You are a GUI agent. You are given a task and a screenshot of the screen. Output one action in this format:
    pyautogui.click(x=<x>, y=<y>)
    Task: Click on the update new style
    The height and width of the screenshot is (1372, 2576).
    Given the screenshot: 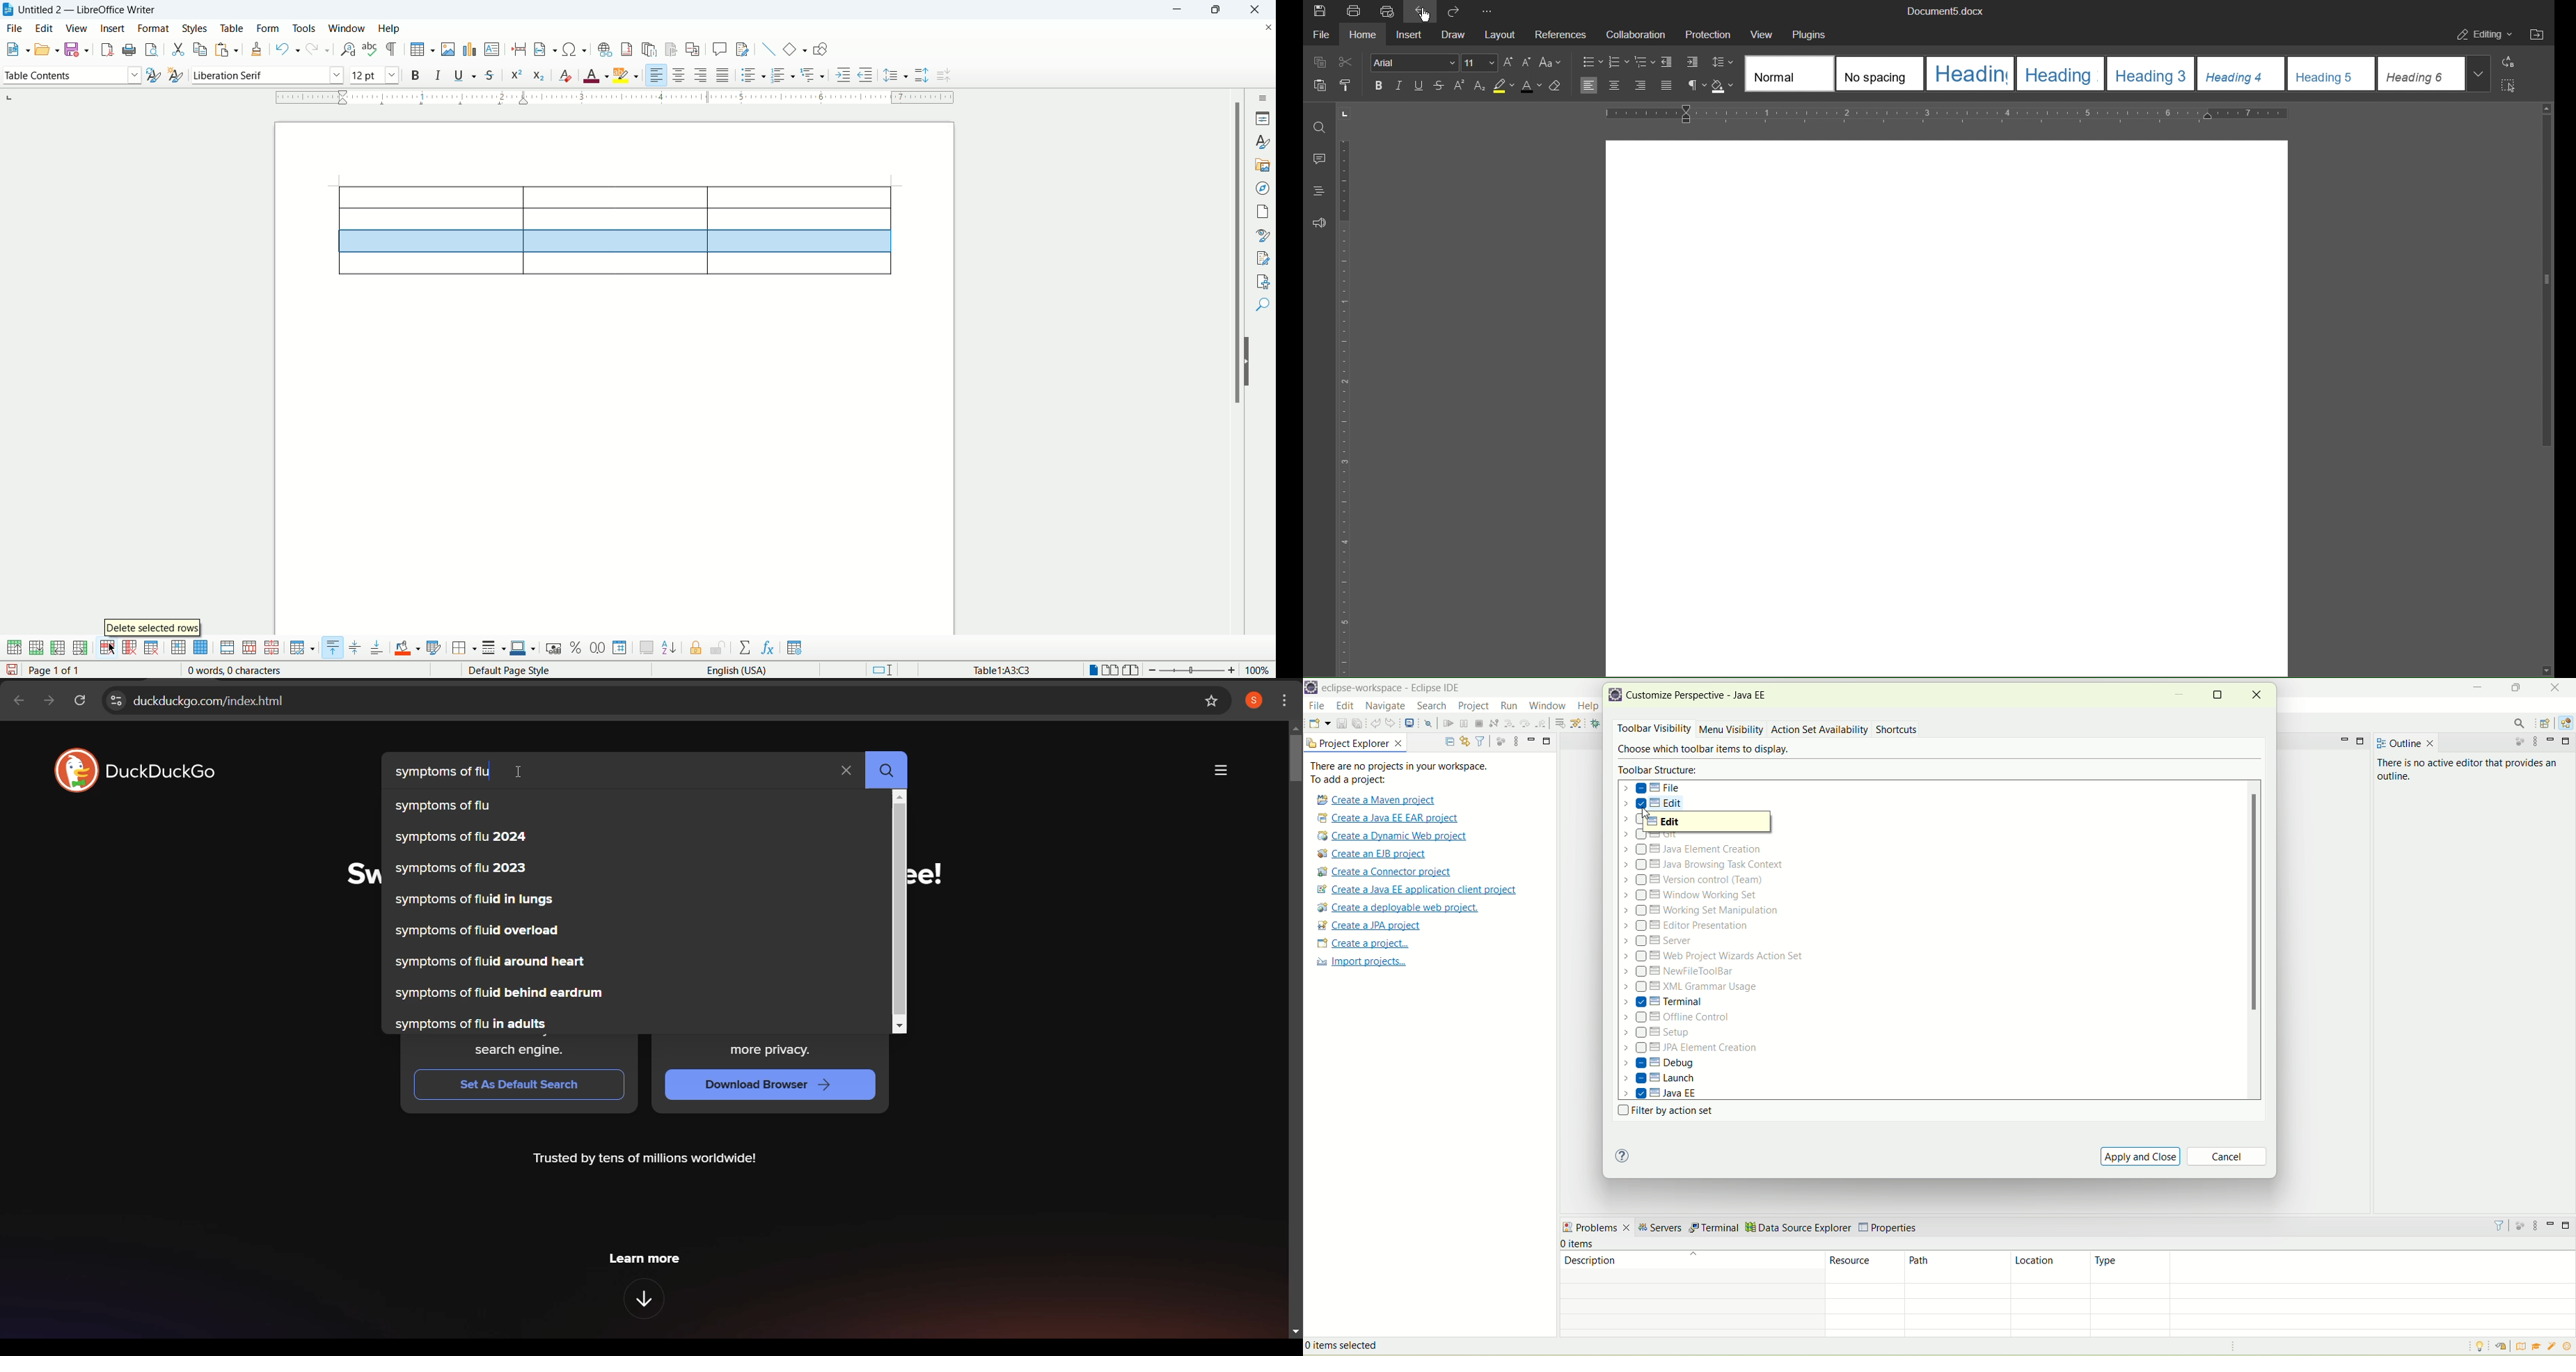 What is the action you would take?
    pyautogui.click(x=154, y=75)
    